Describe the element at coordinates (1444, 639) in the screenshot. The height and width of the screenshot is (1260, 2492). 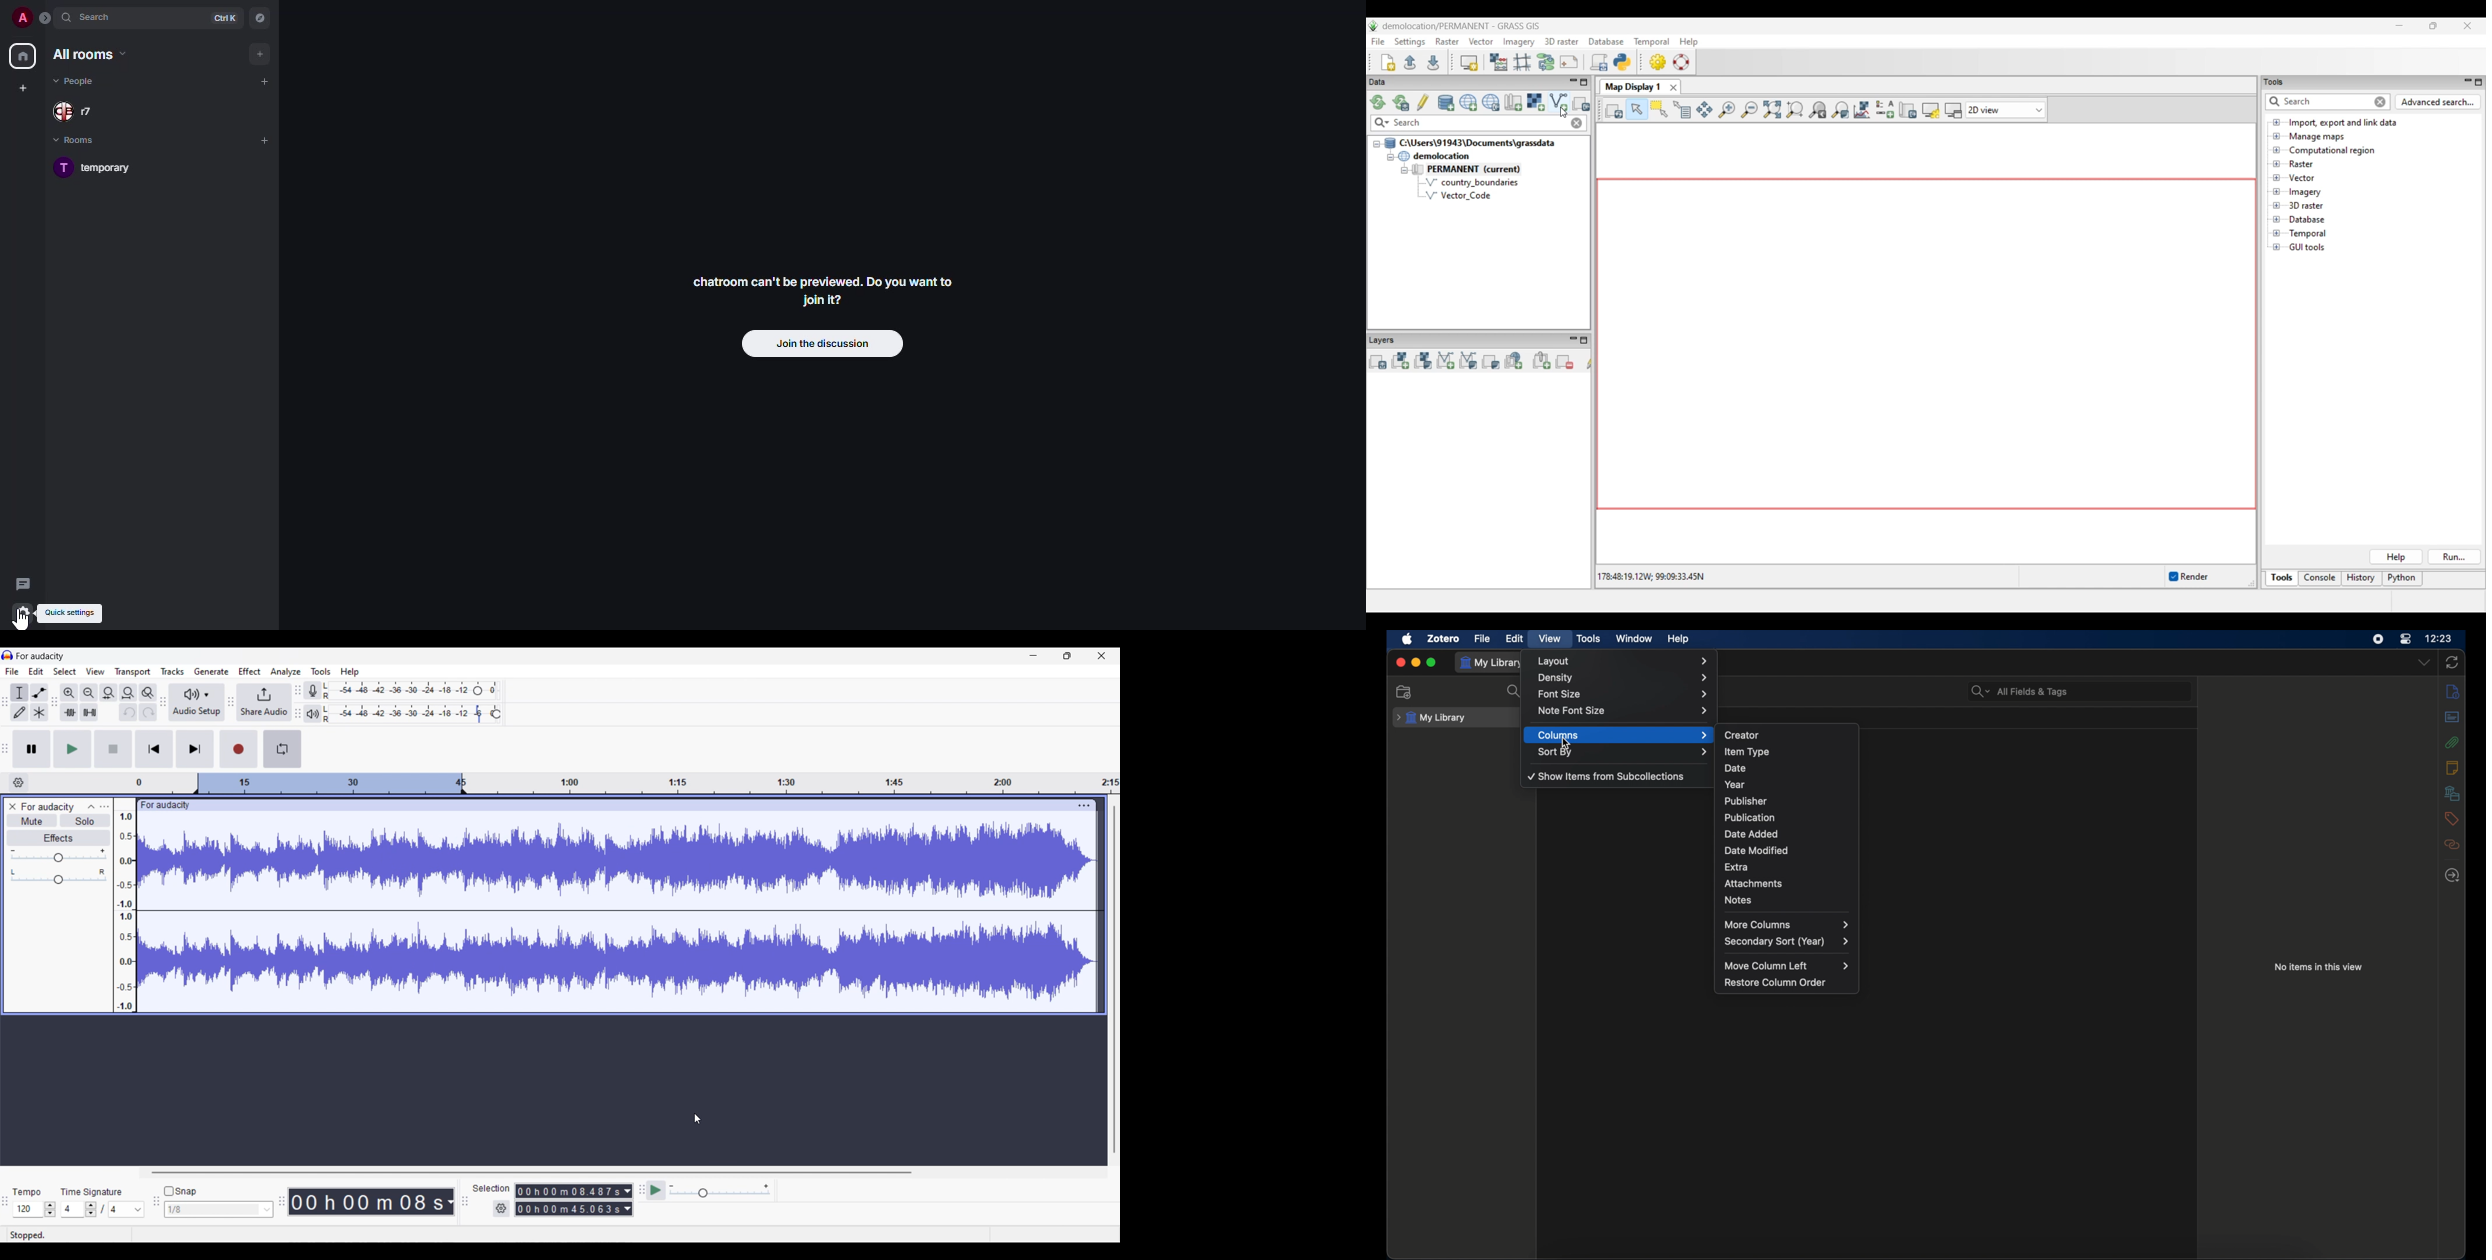
I see `zotero` at that location.